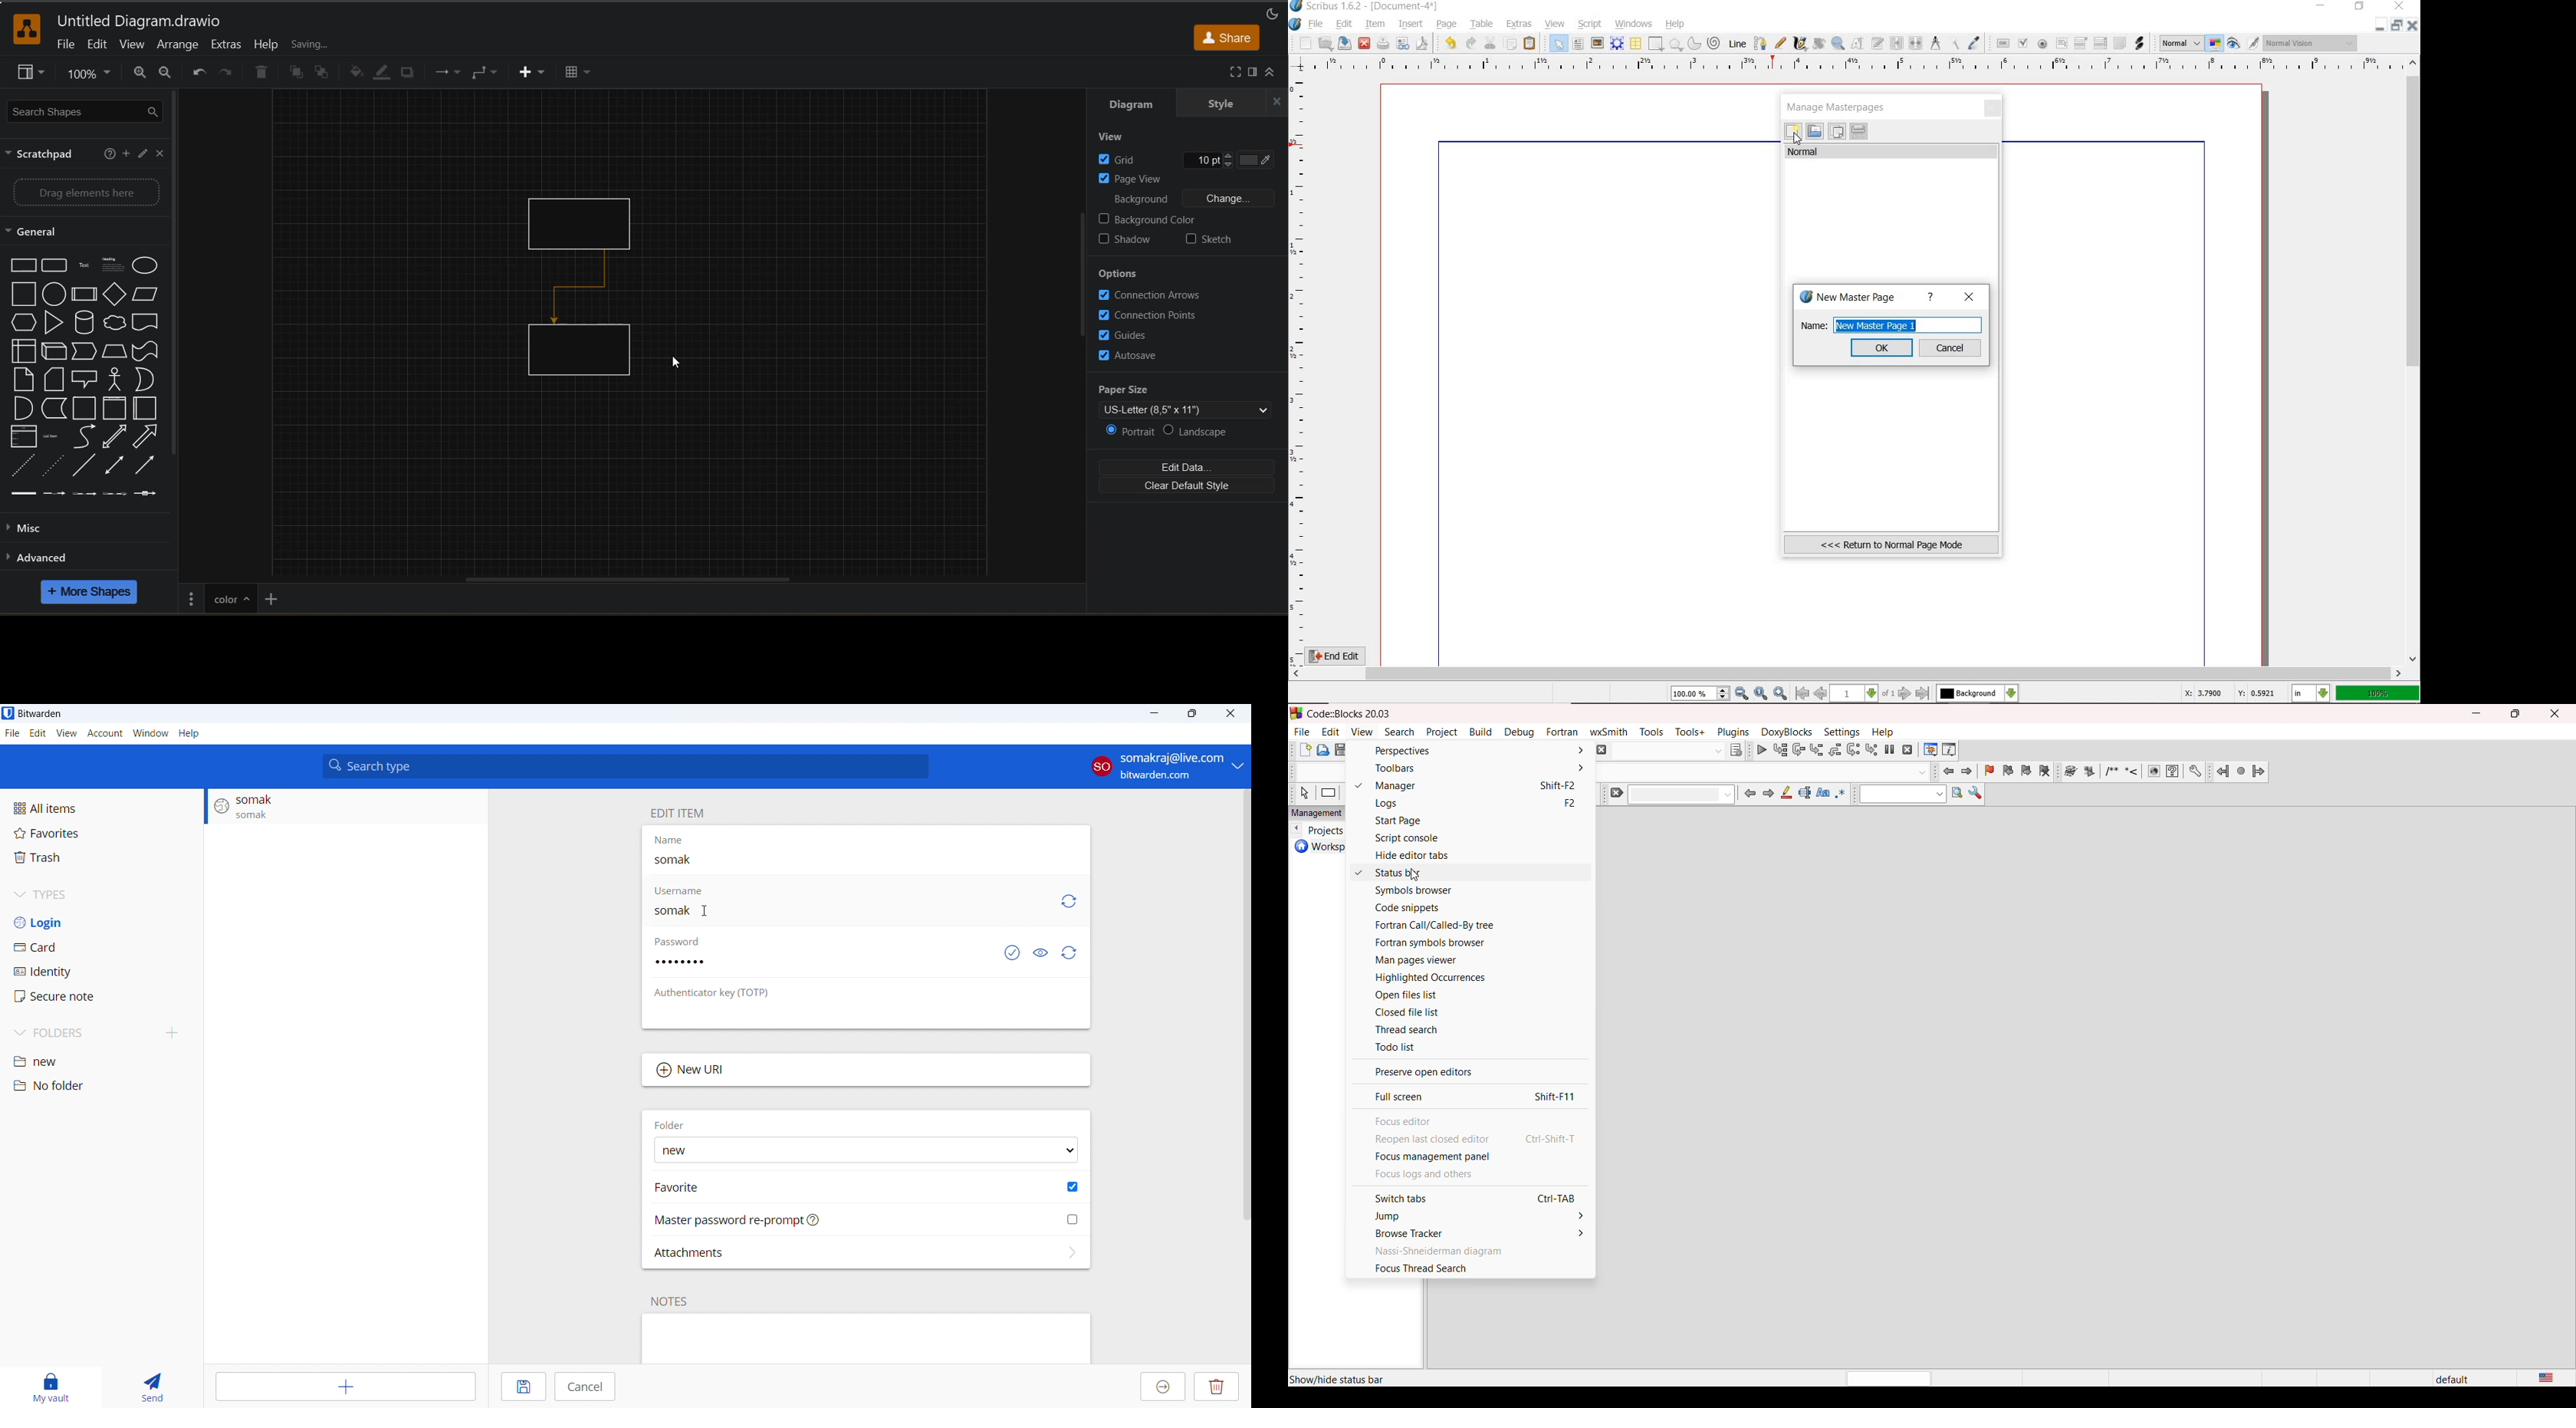 This screenshot has width=2576, height=1428. What do you see at coordinates (1855, 694) in the screenshot?
I see `1` at bounding box center [1855, 694].